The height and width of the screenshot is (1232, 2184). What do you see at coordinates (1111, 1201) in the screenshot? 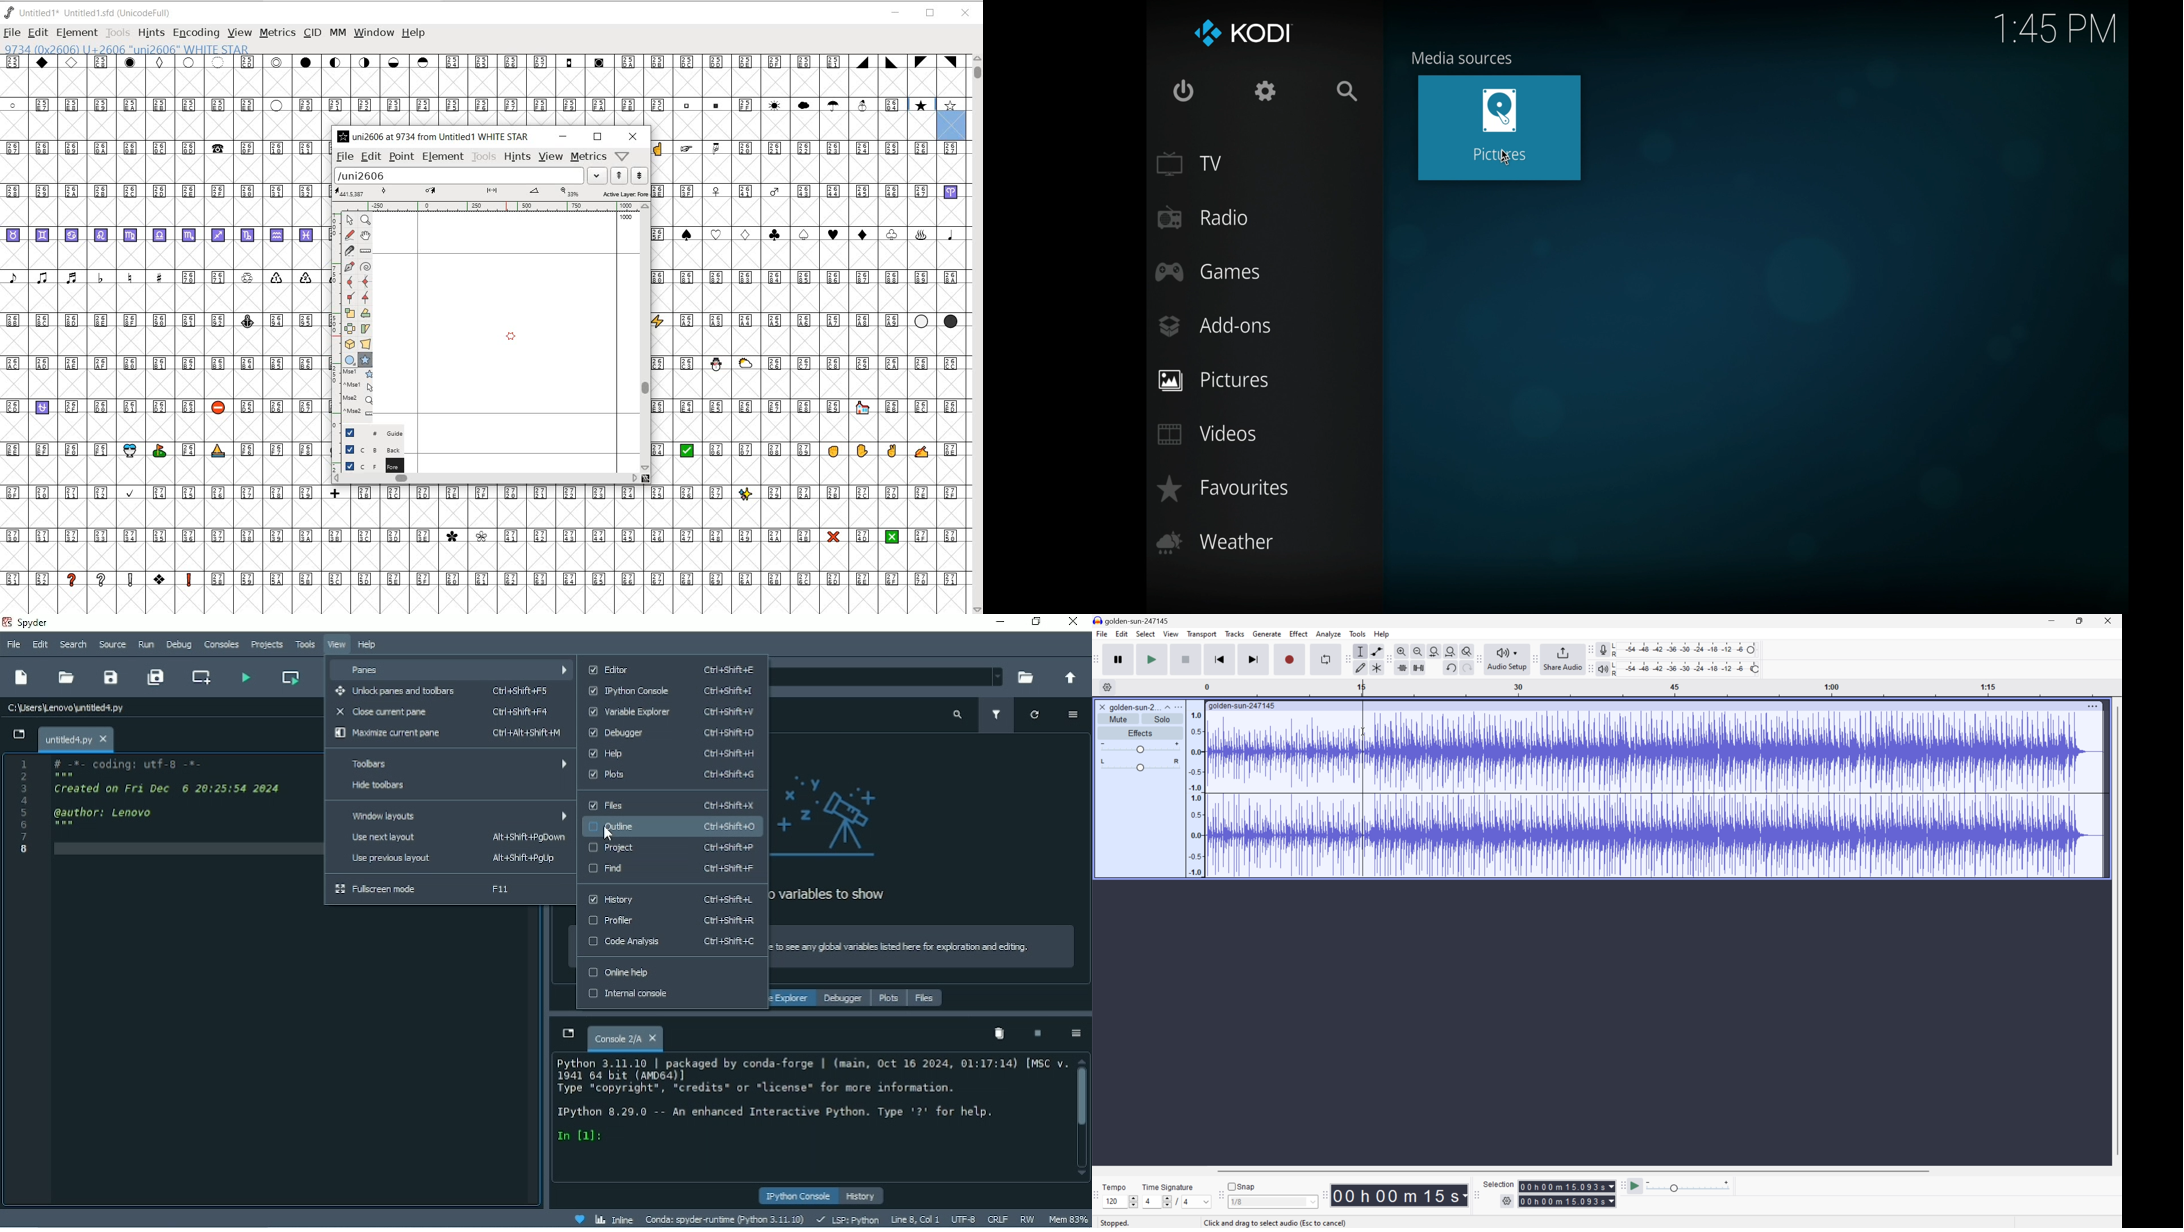
I see `120` at bounding box center [1111, 1201].